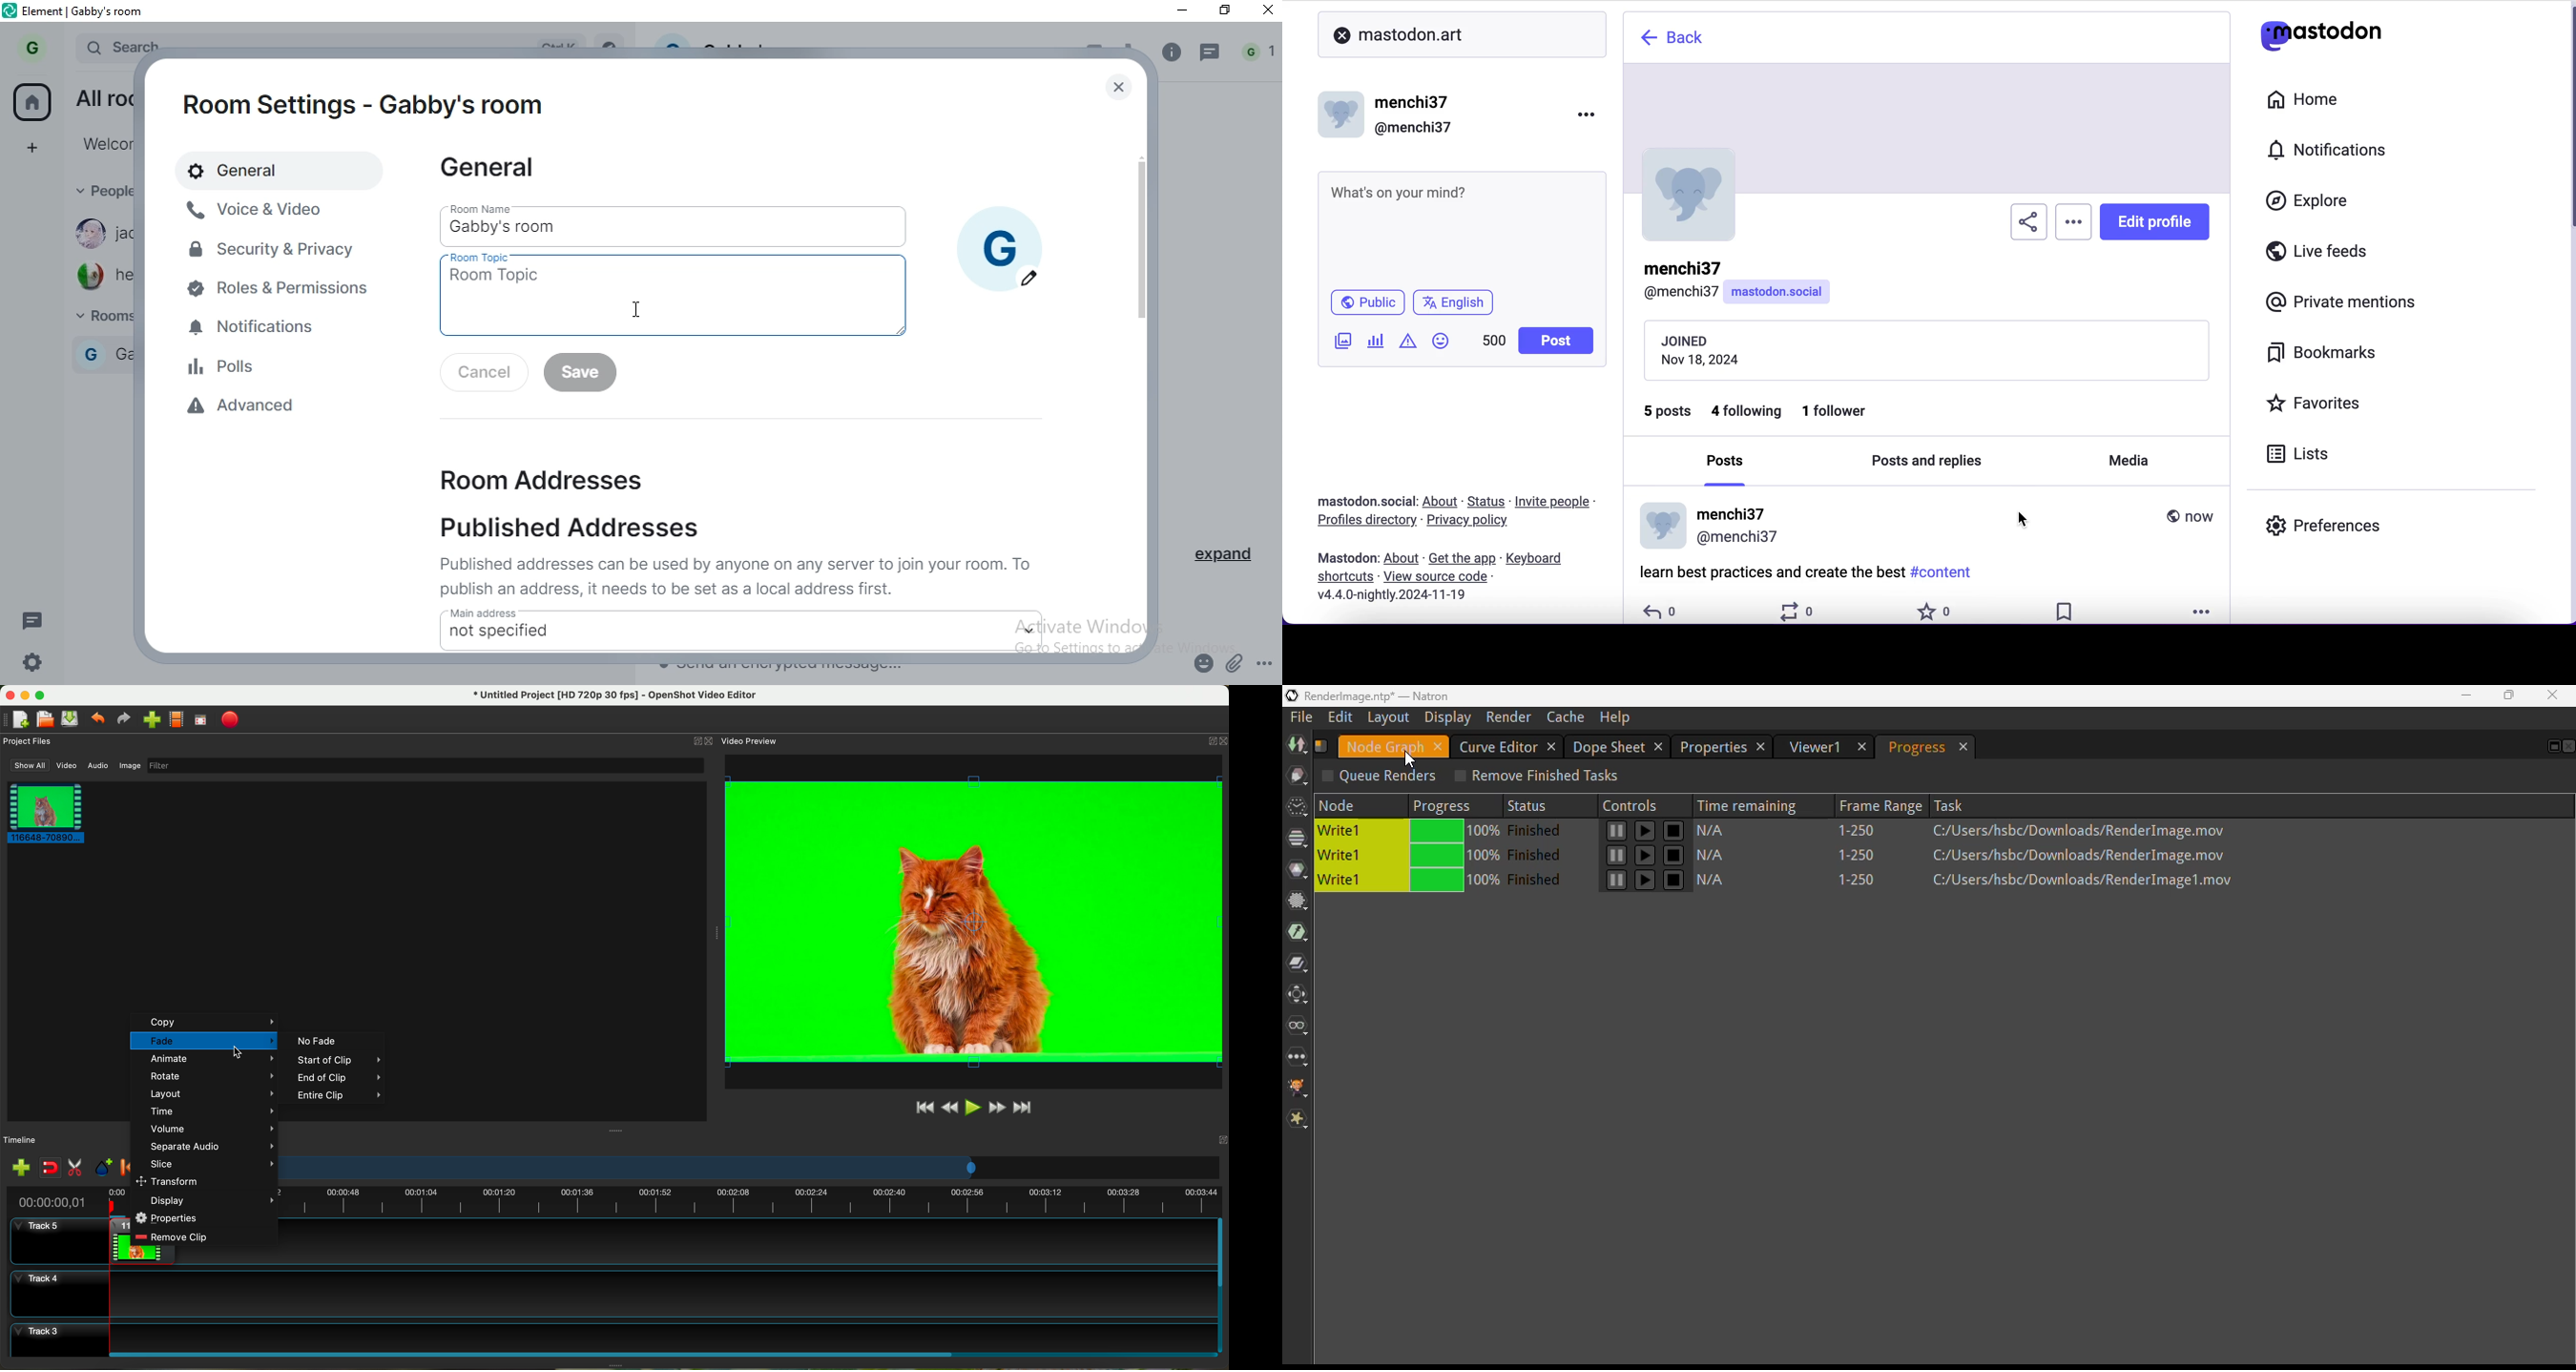 This screenshot has height=1372, width=2576. Describe the element at coordinates (588, 611) in the screenshot. I see `main address` at that location.